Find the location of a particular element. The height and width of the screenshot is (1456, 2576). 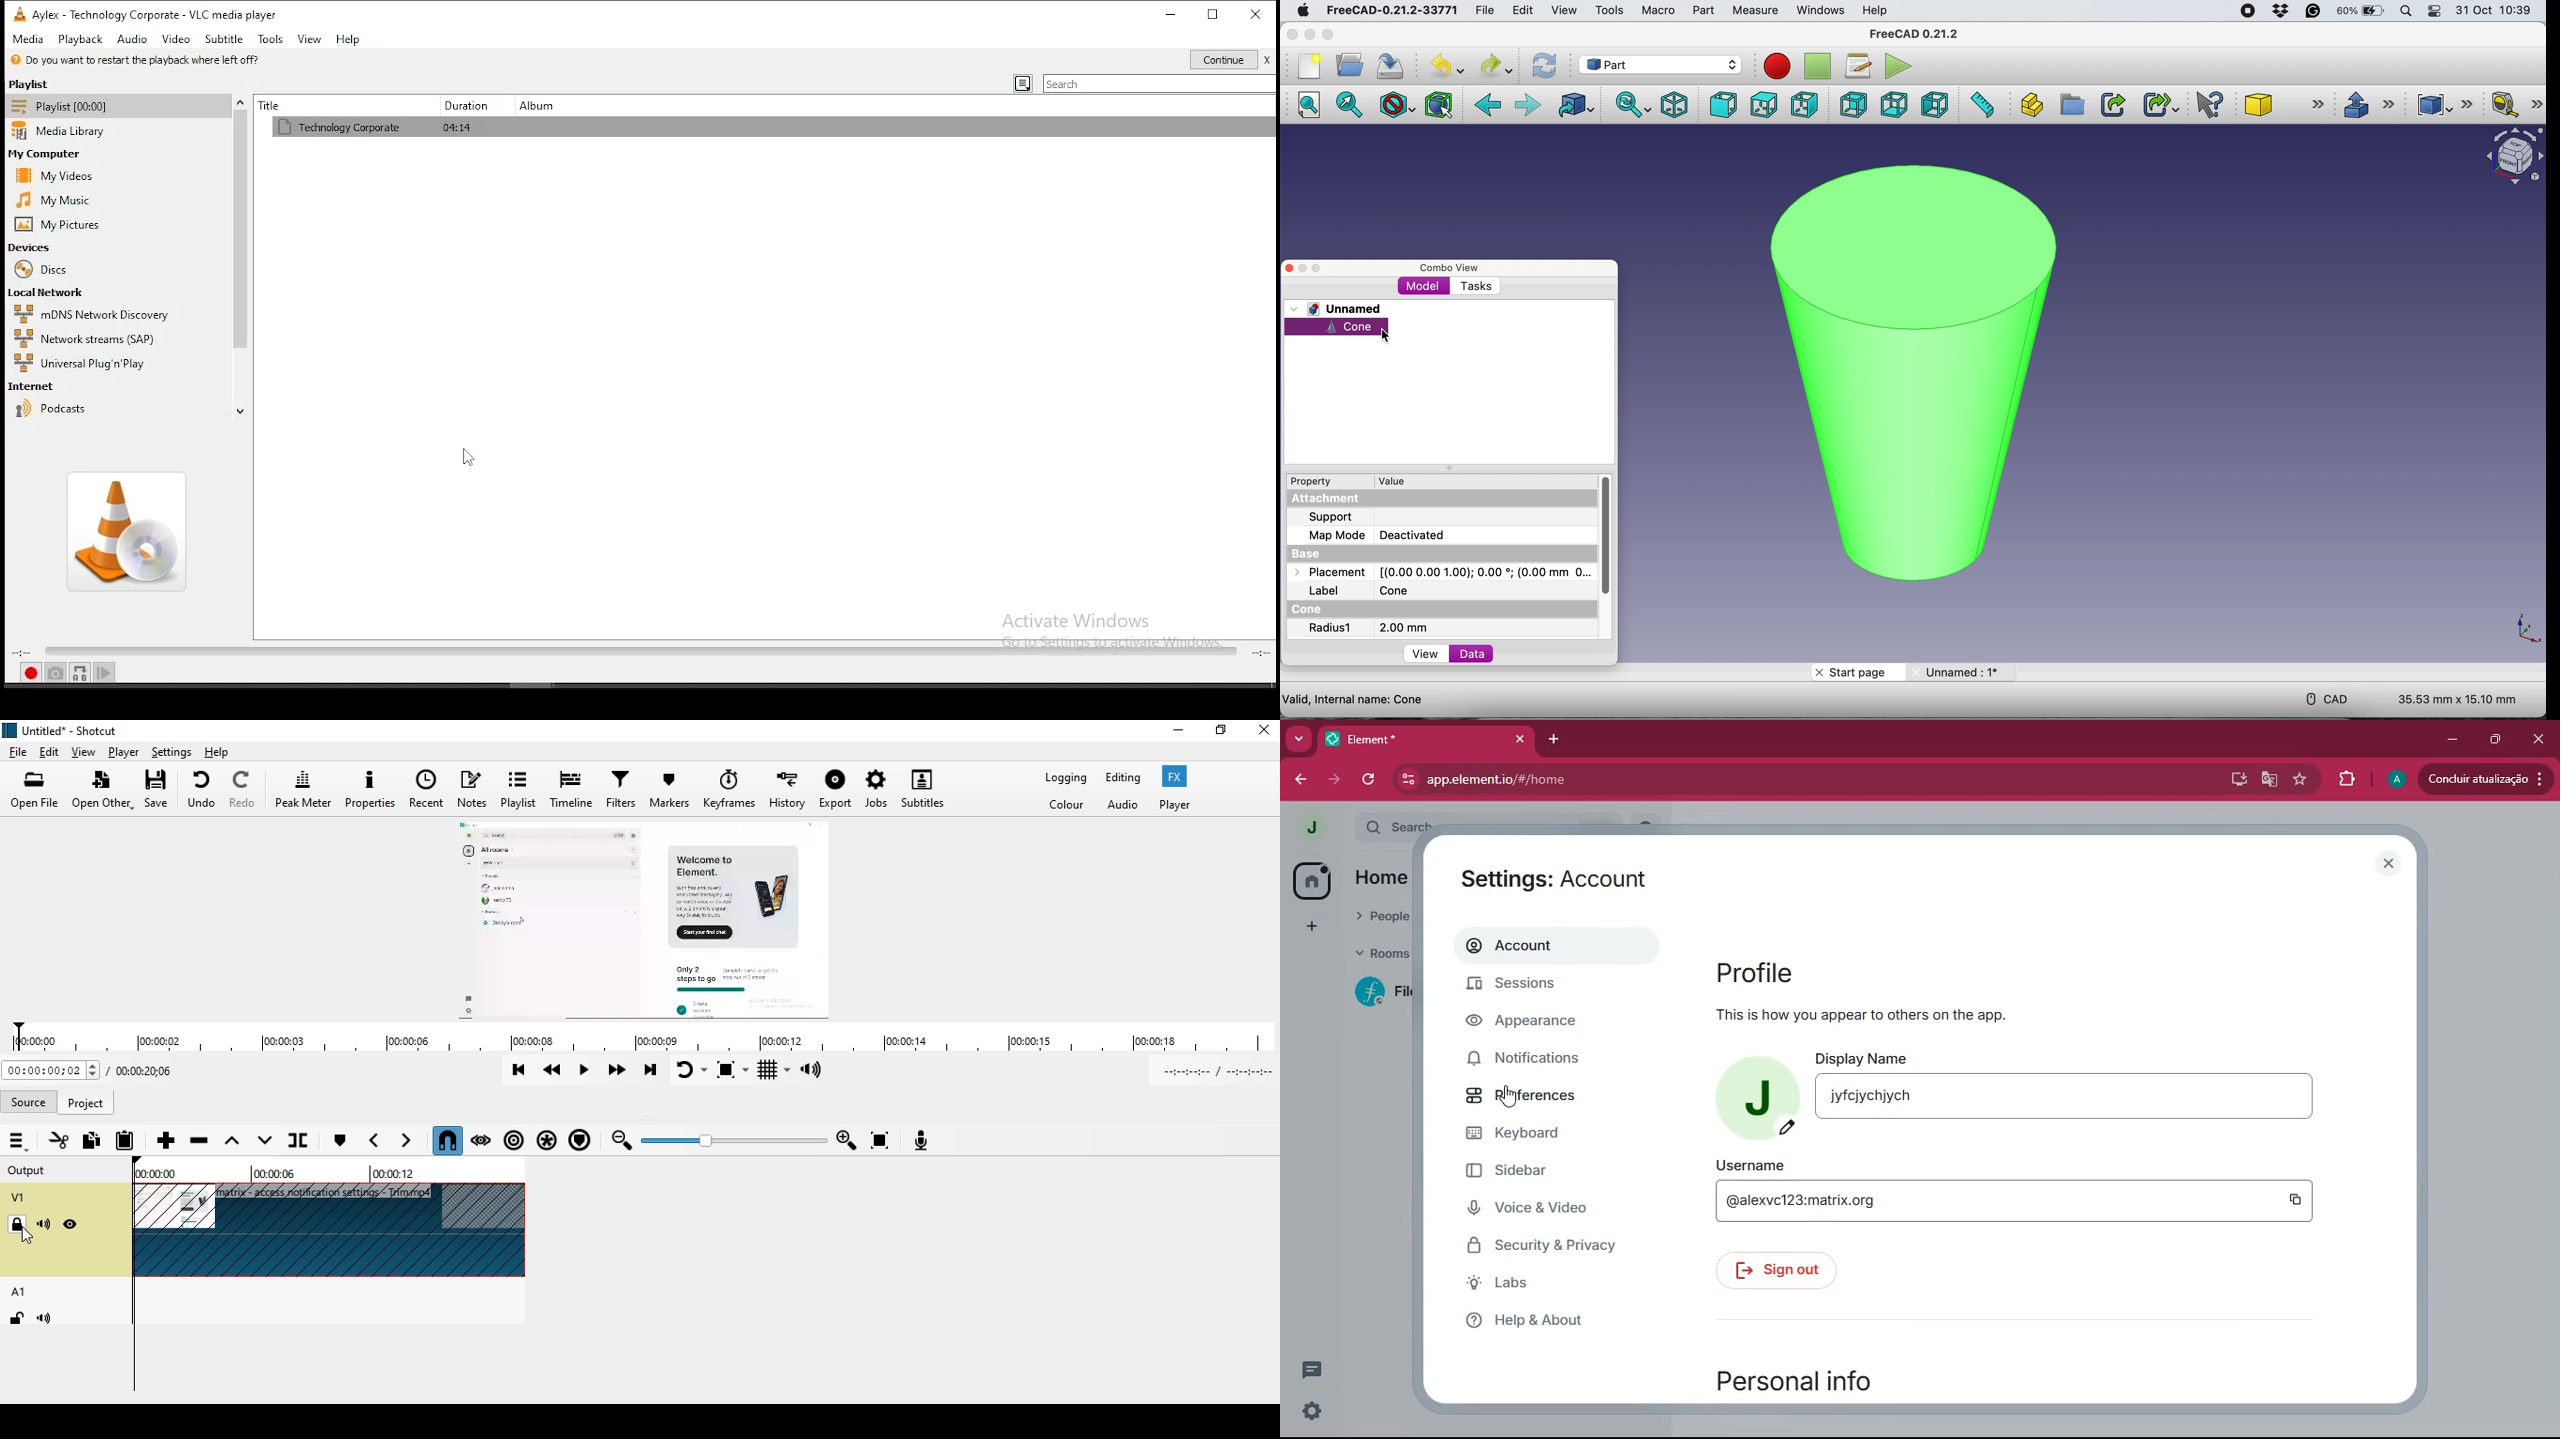

more is located at coordinates (1299, 741).